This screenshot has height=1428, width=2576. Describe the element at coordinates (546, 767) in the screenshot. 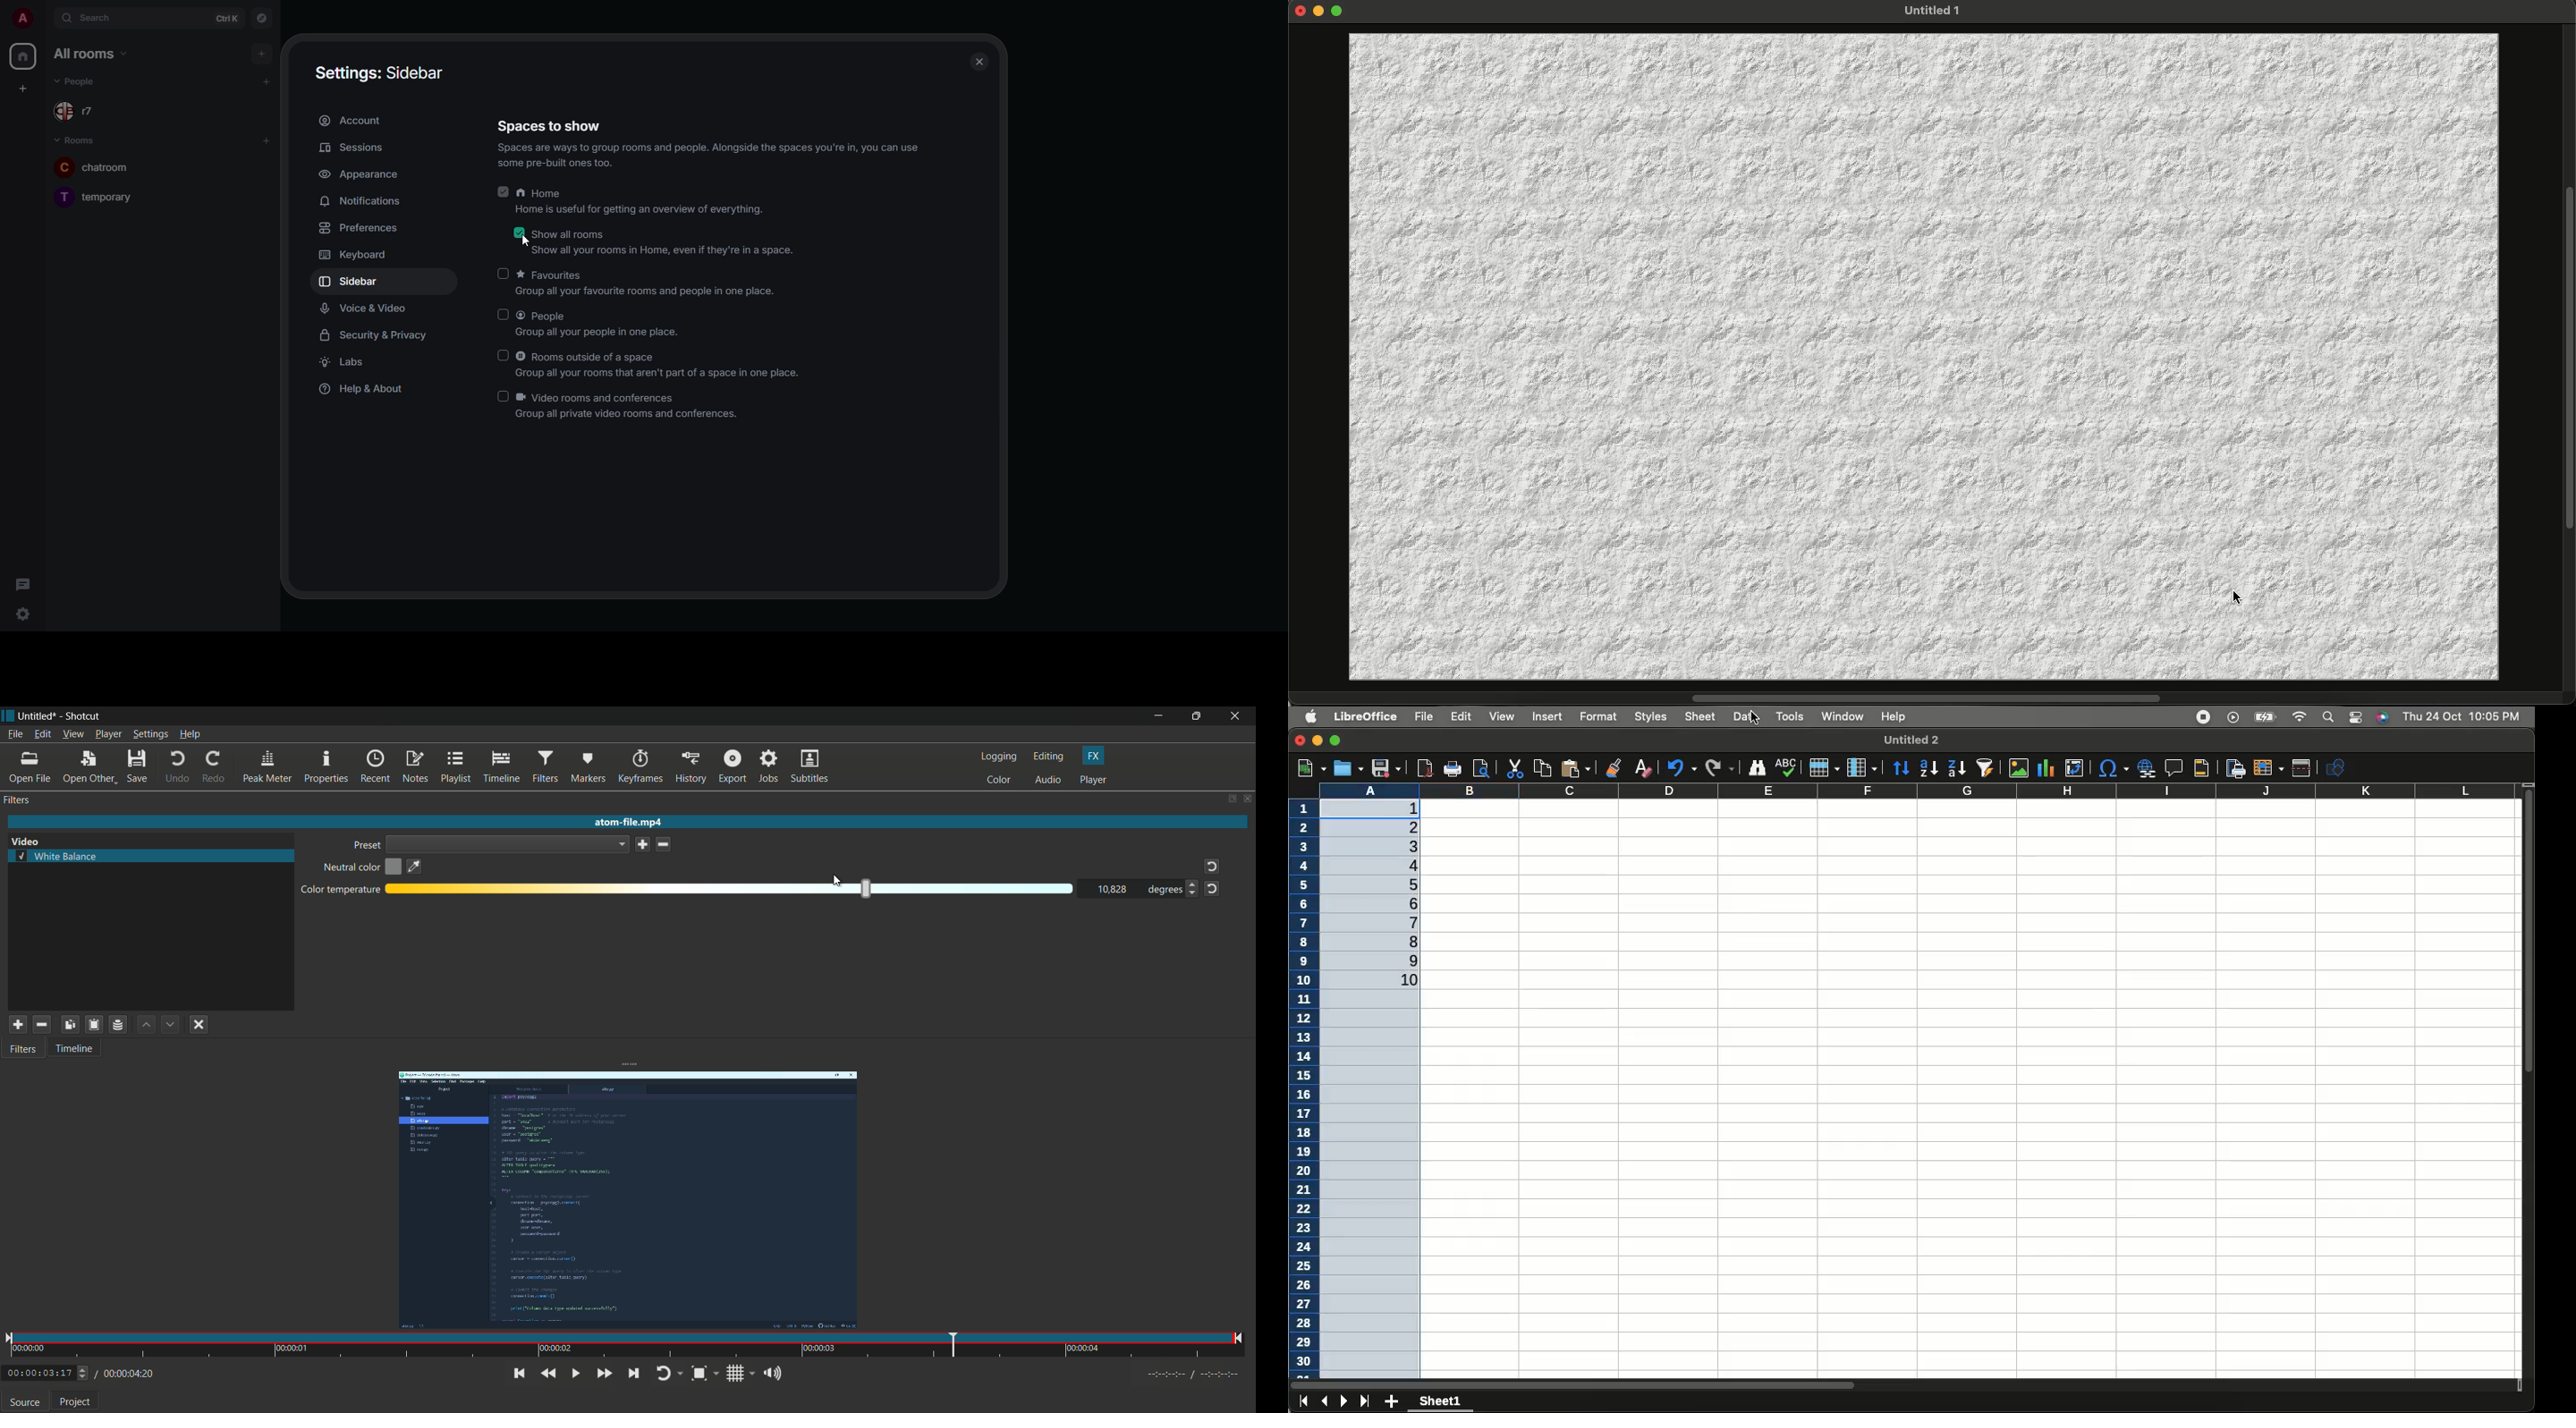

I see `filters` at that location.